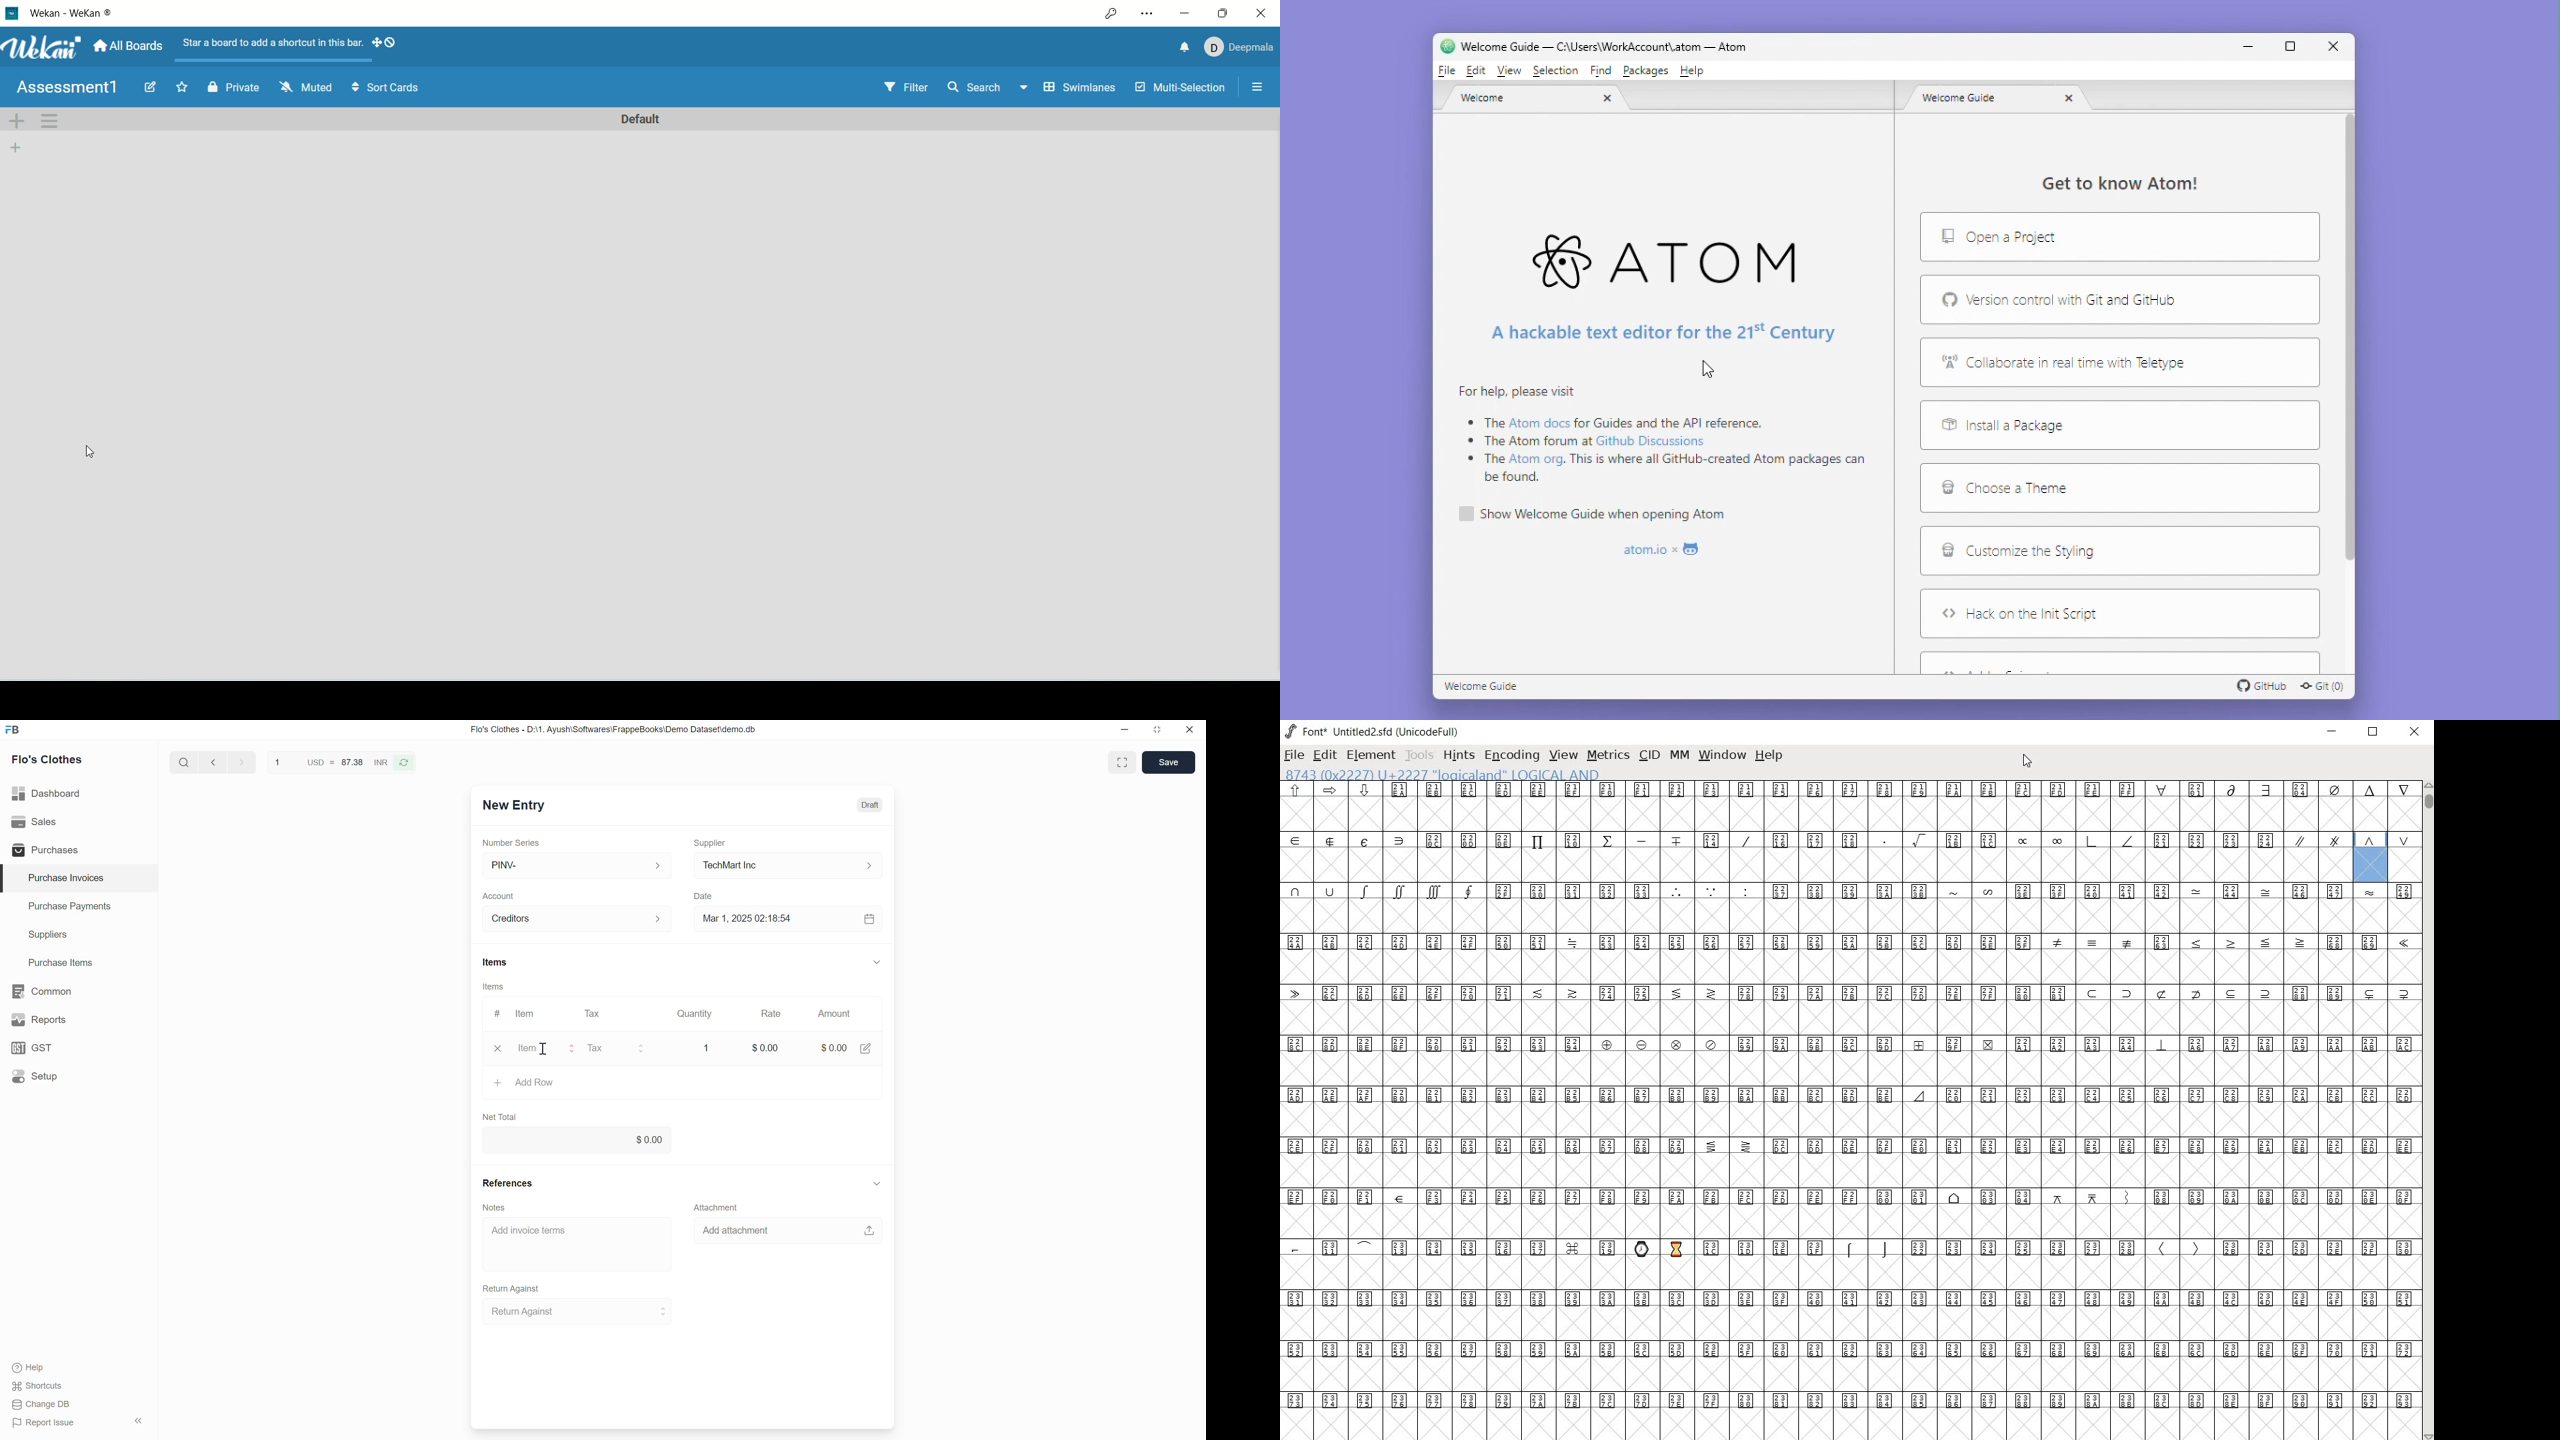 The image size is (2576, 1456). I want to click on swimlane actions, so click(51, 123).